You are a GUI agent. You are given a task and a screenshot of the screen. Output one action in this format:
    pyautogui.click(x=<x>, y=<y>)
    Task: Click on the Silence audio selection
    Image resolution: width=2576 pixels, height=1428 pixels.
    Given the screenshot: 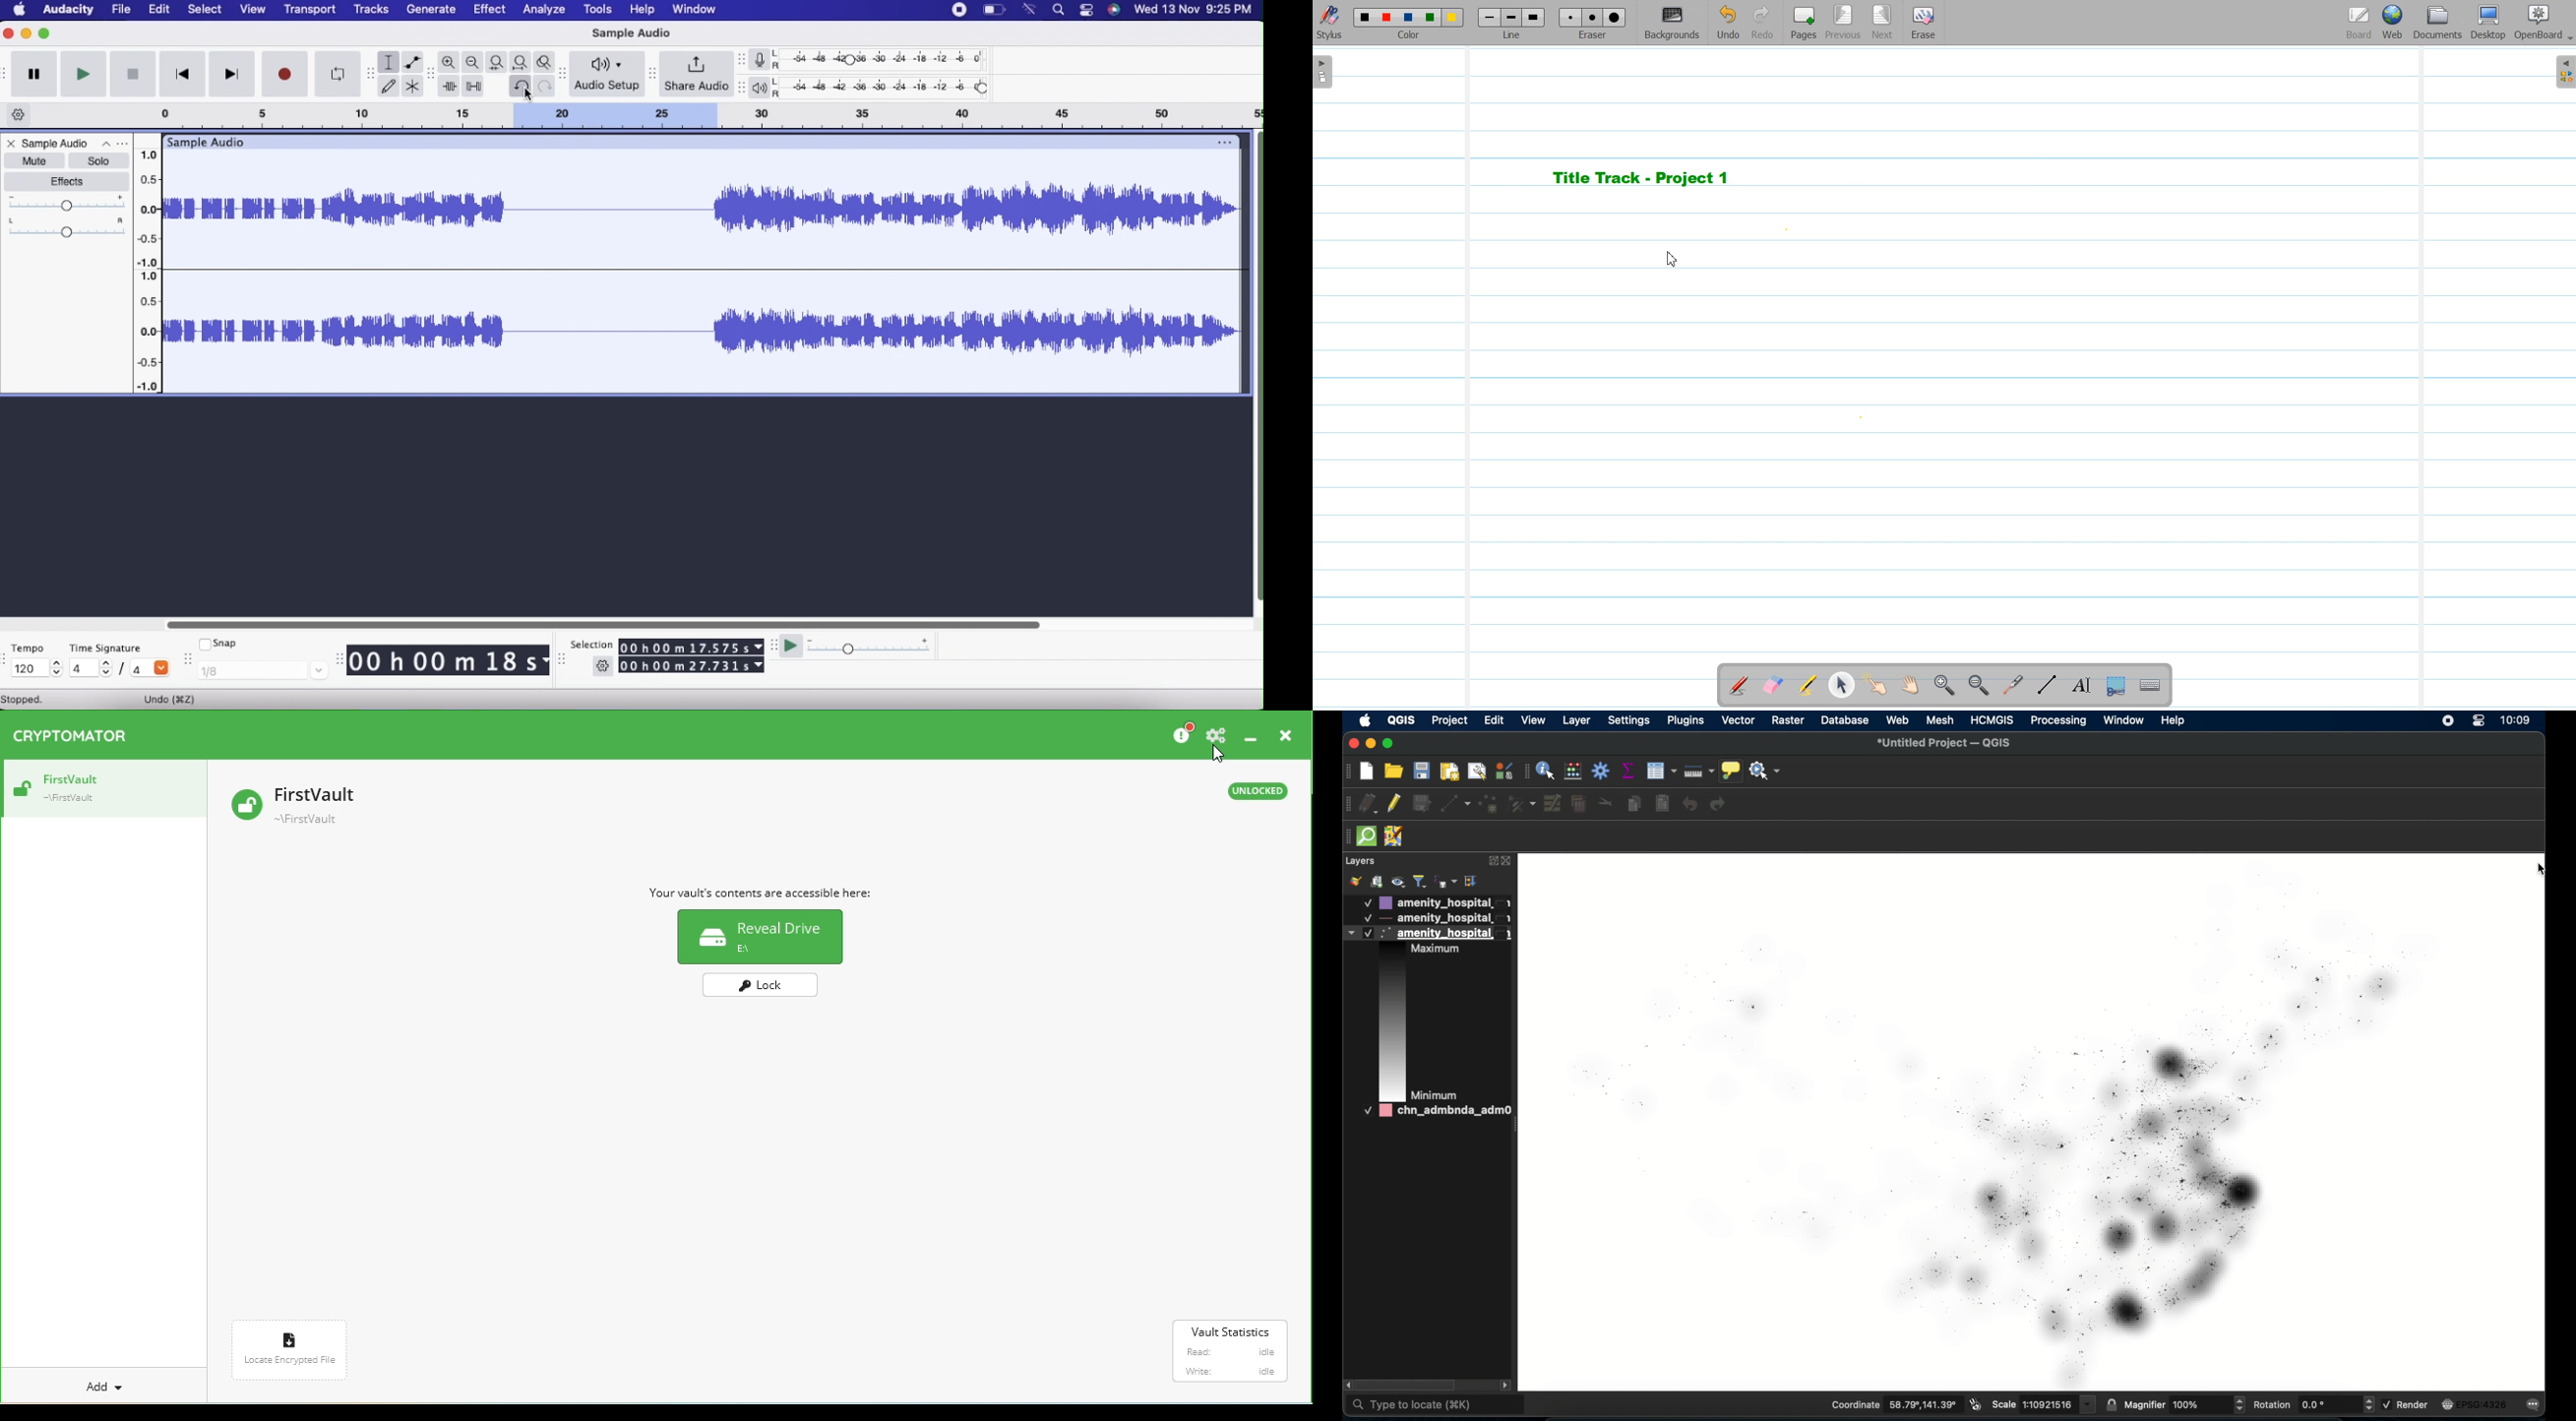 What is the action you would take?
    pyautogui.click(x=472, y=86)
    